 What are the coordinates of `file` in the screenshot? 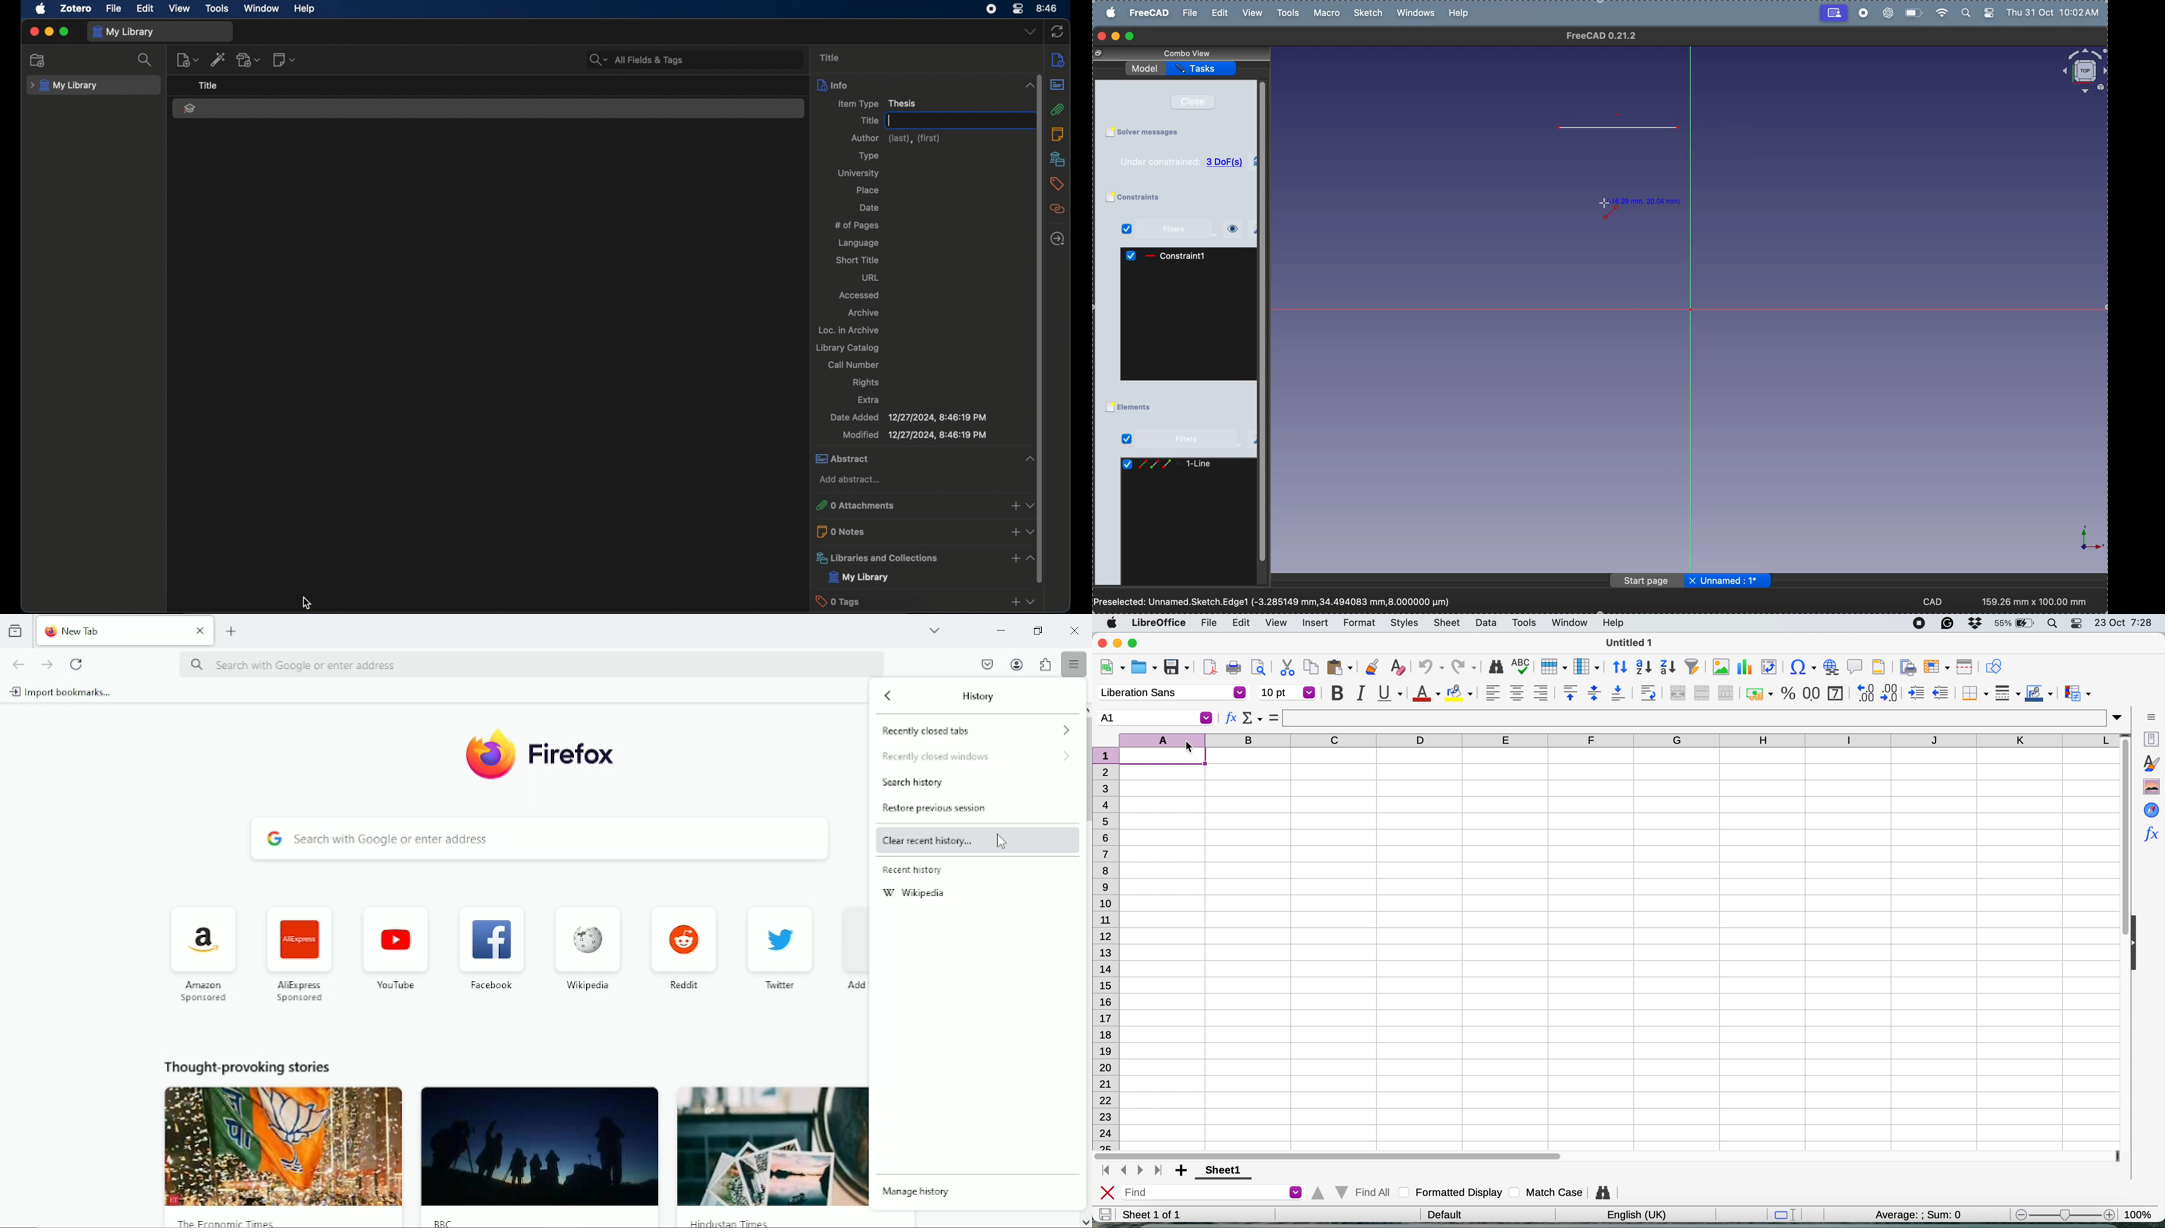 It's located at (113, 9).